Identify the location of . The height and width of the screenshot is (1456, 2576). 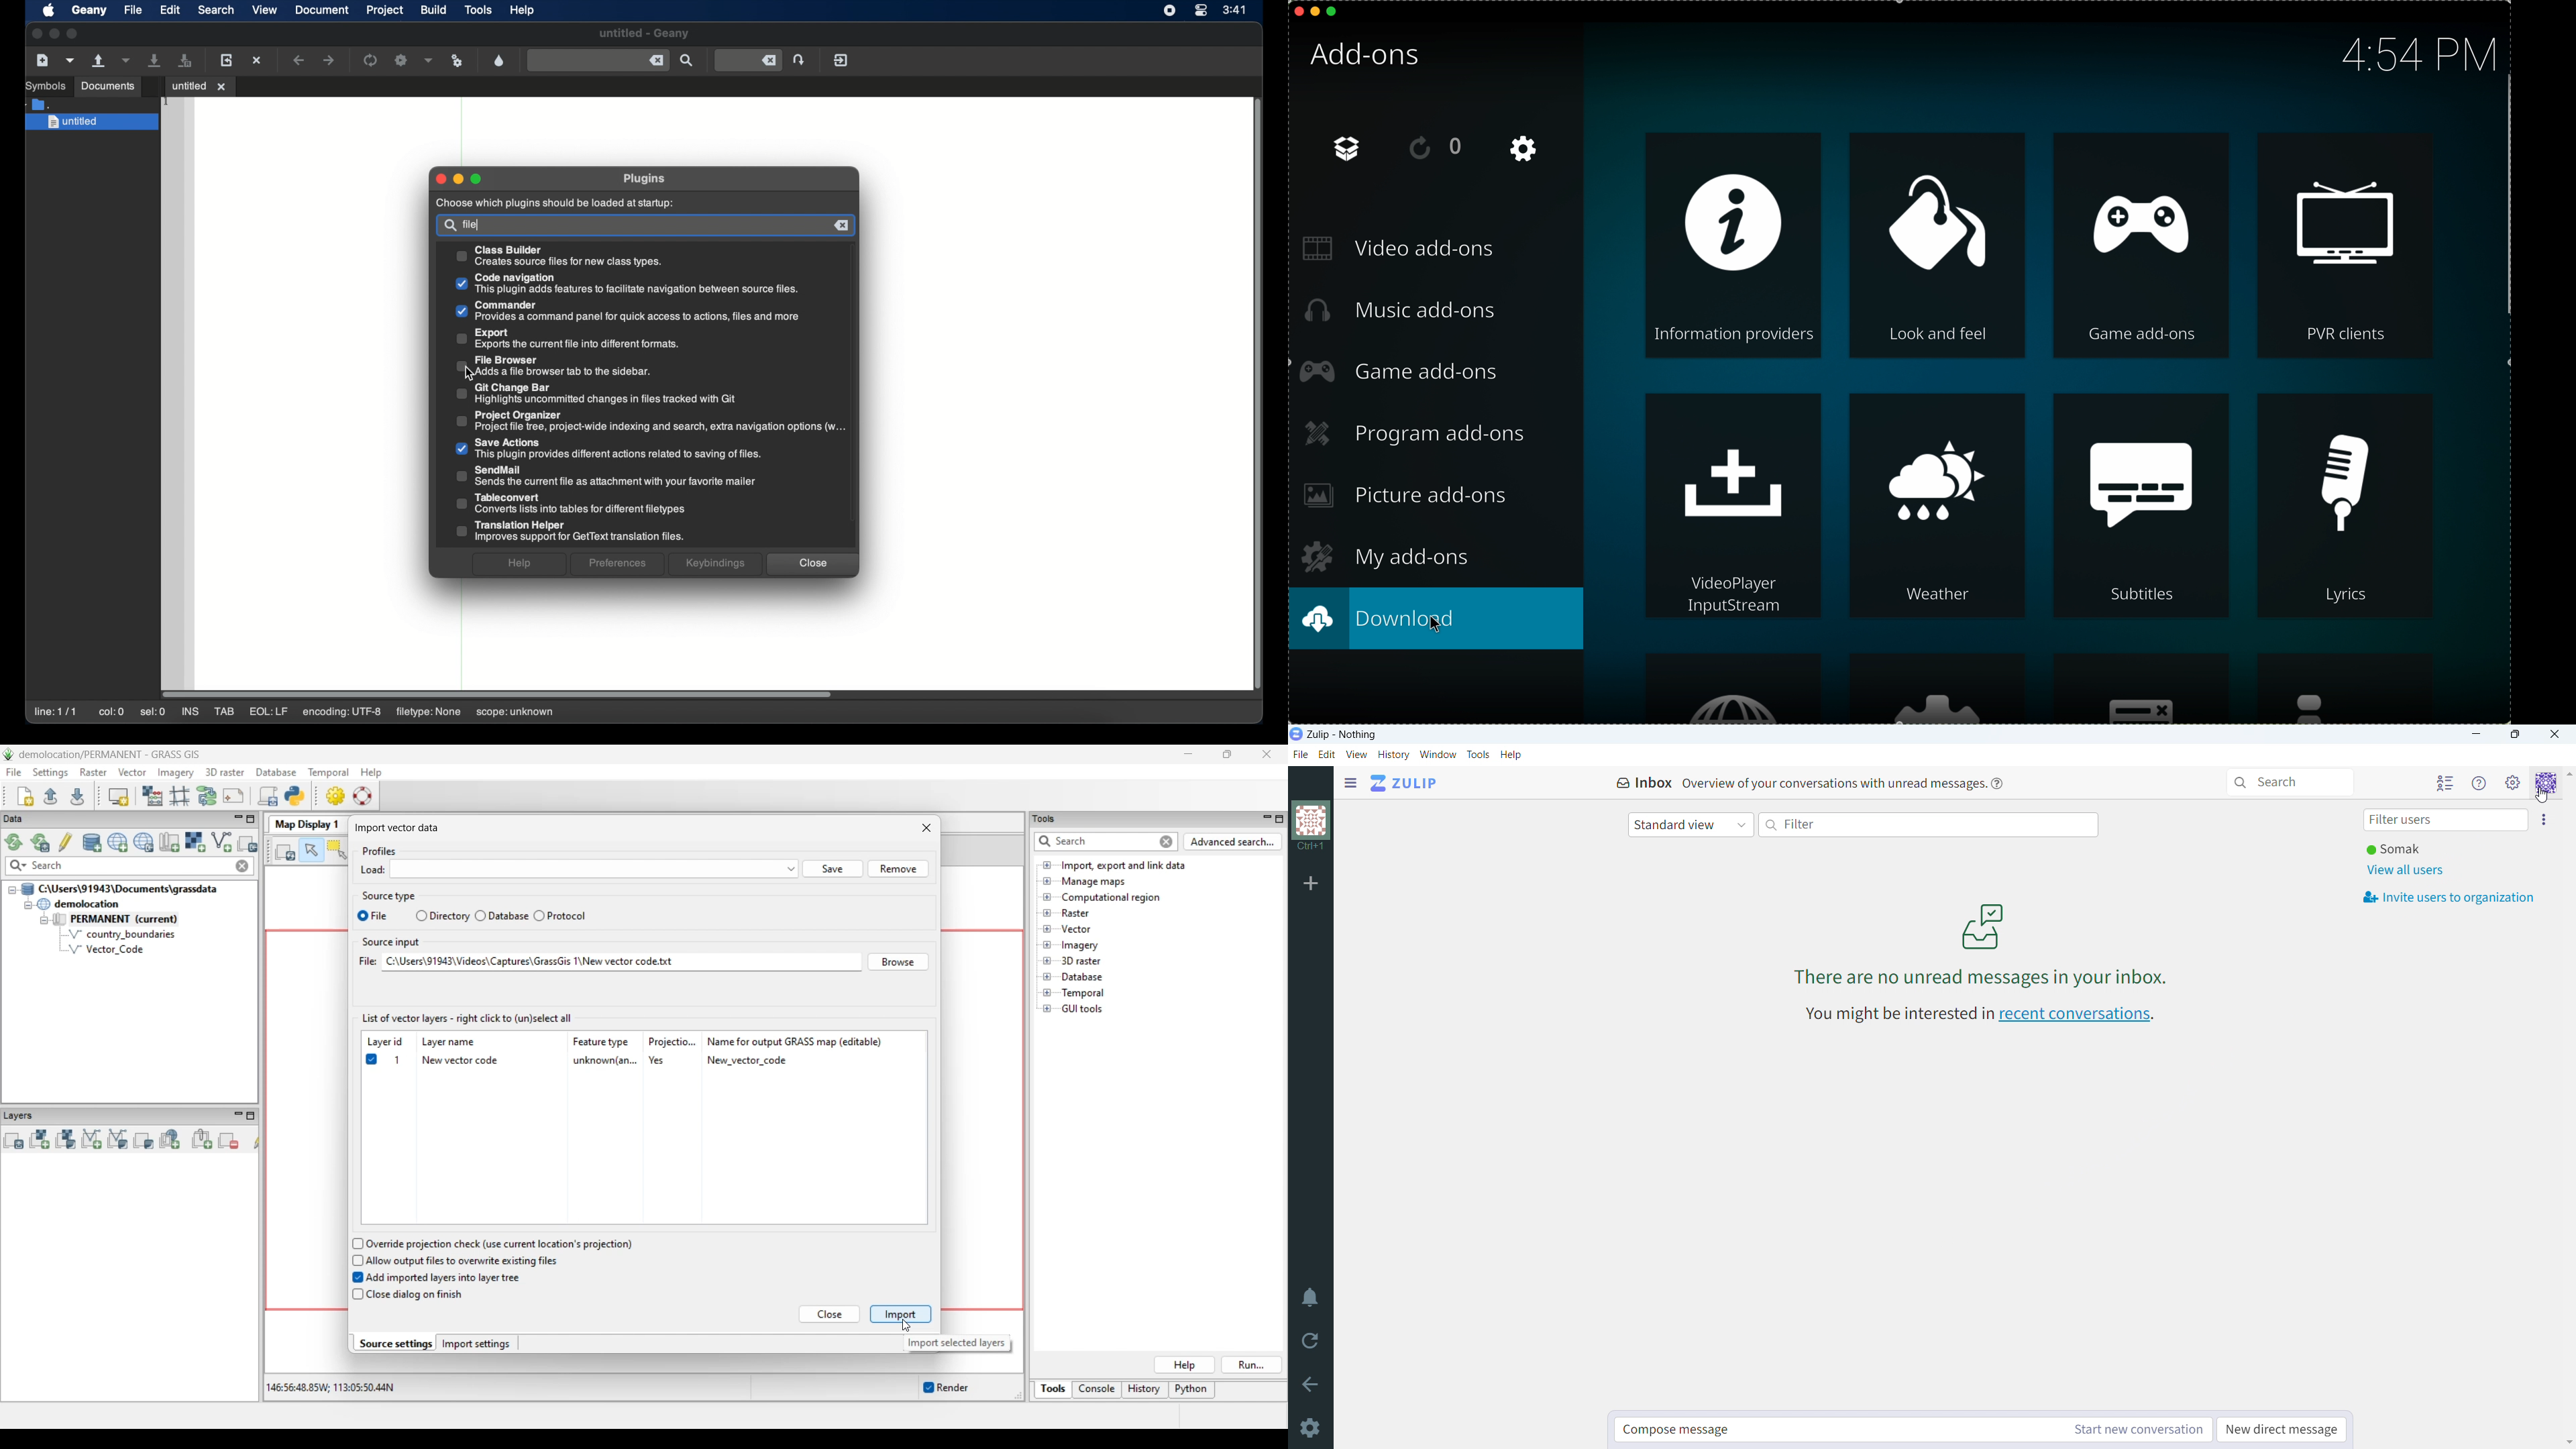
(627, 312).